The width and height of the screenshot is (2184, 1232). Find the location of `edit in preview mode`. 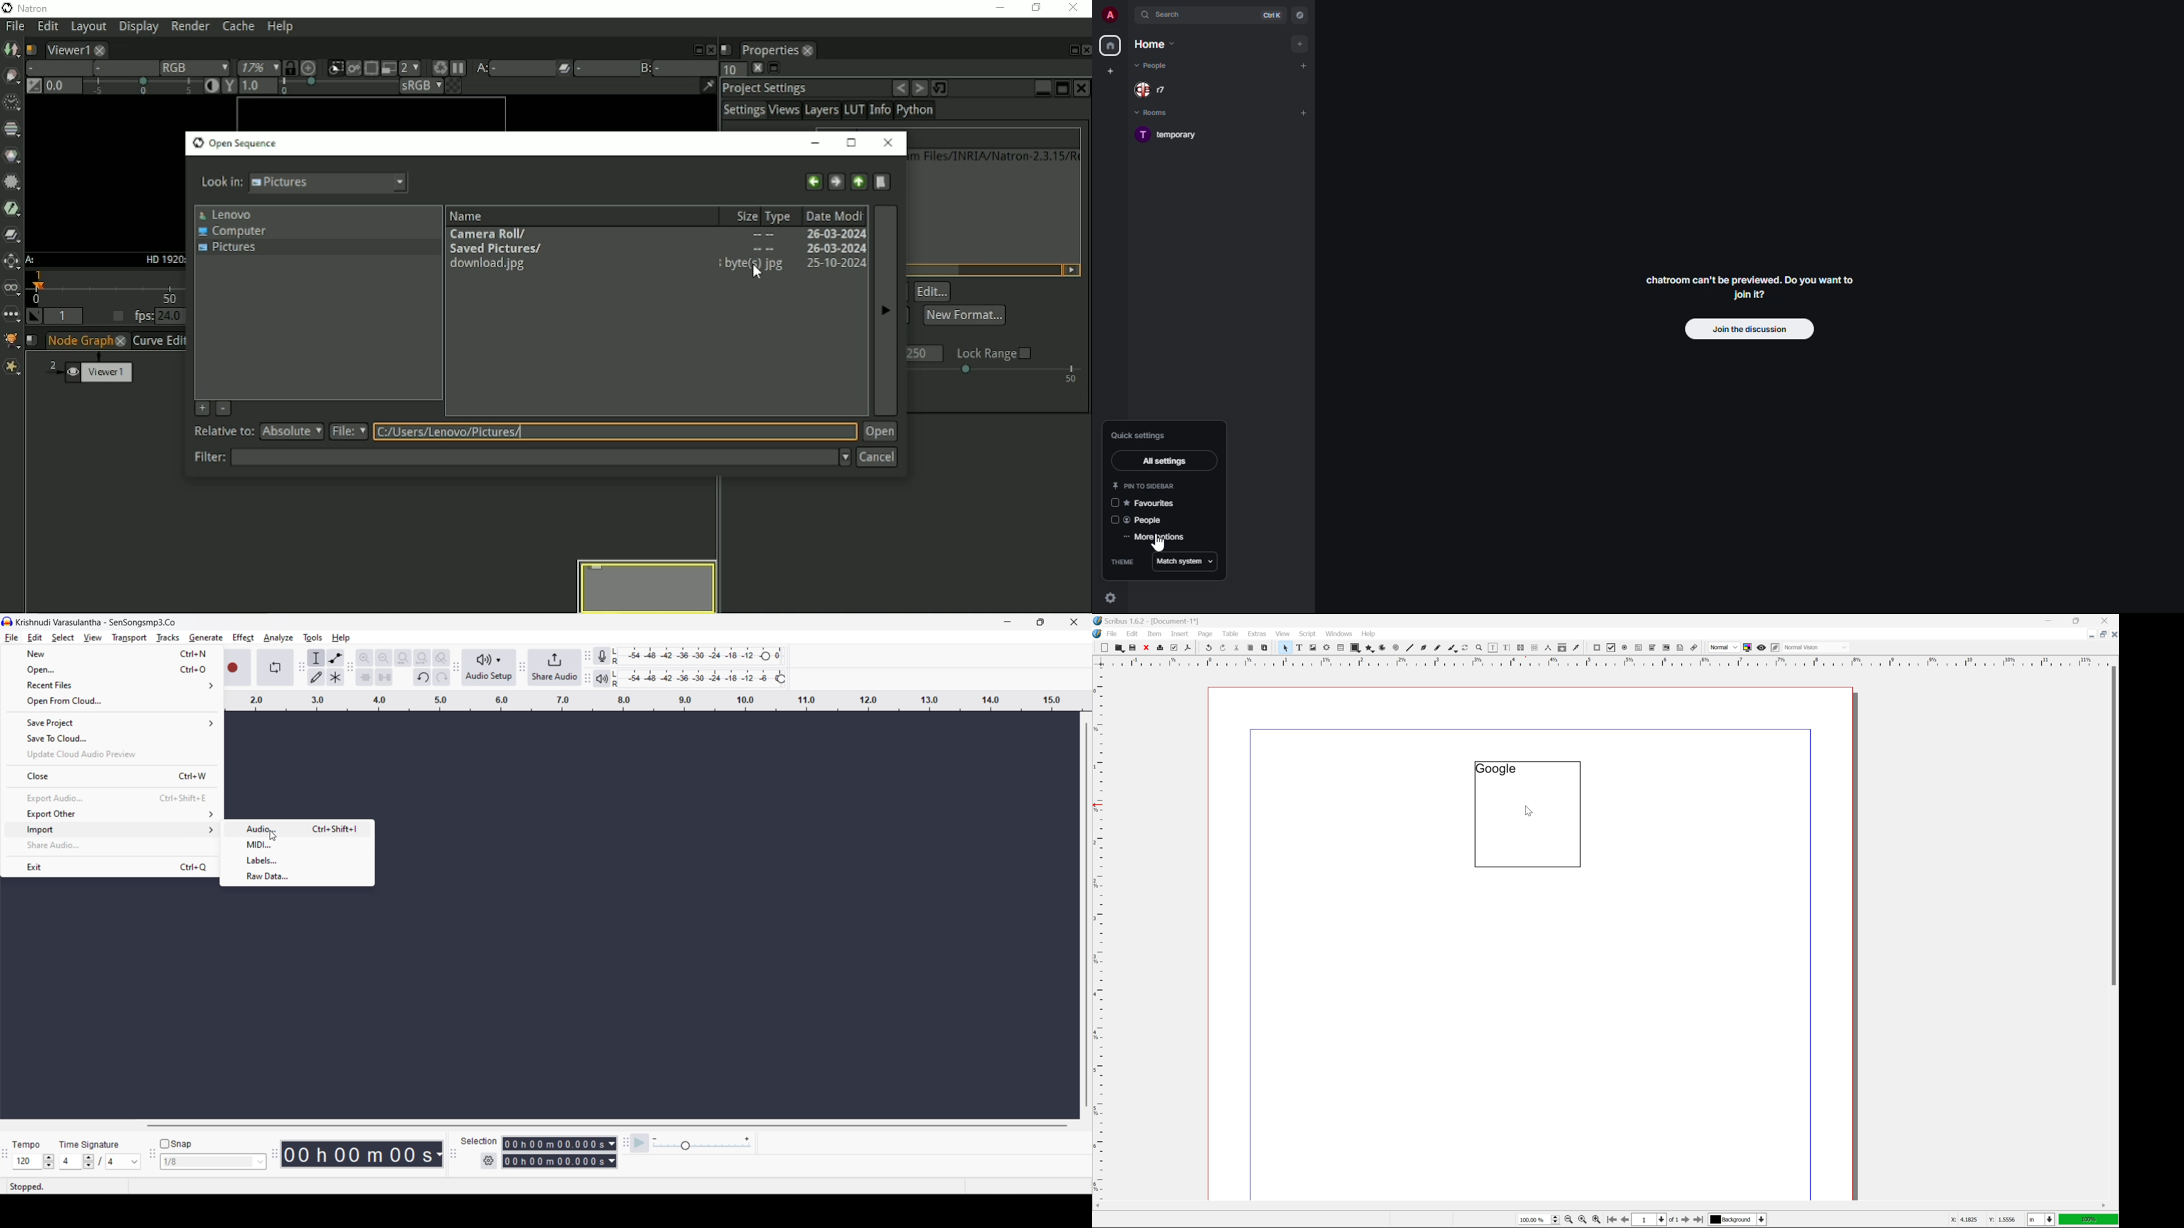

edit in preview mode is located at coordinates (1775, 648).